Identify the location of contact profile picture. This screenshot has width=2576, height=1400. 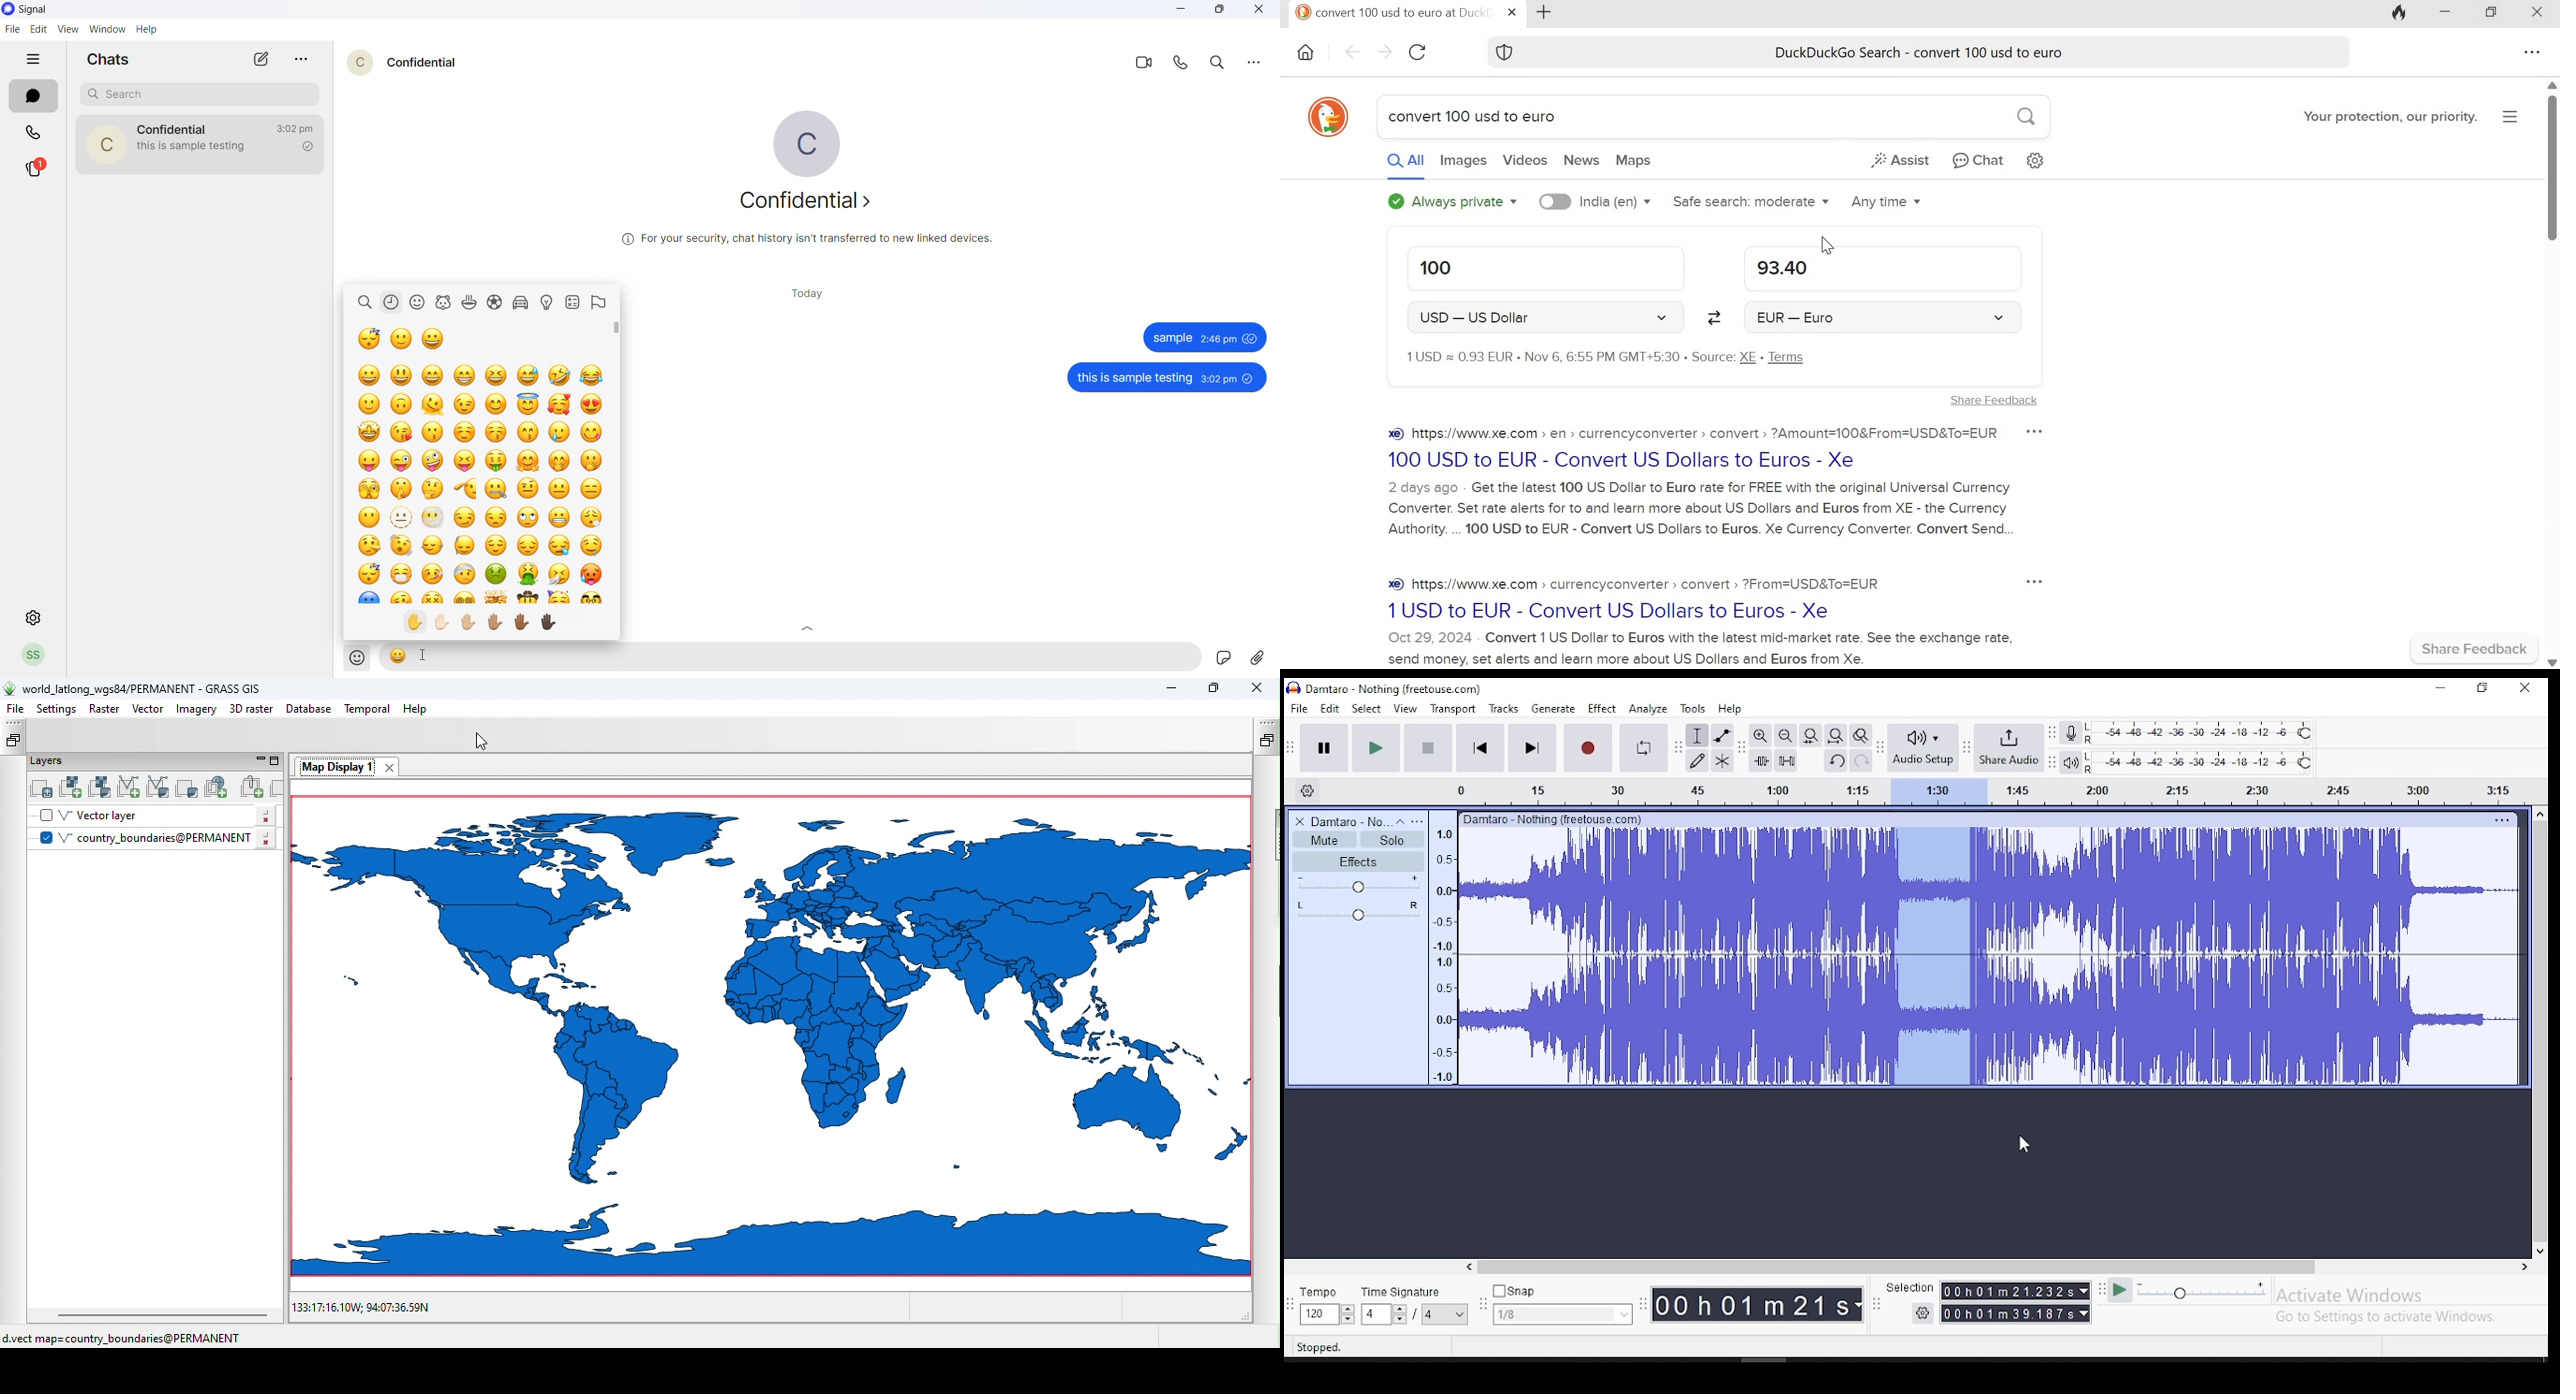
(354, 63).